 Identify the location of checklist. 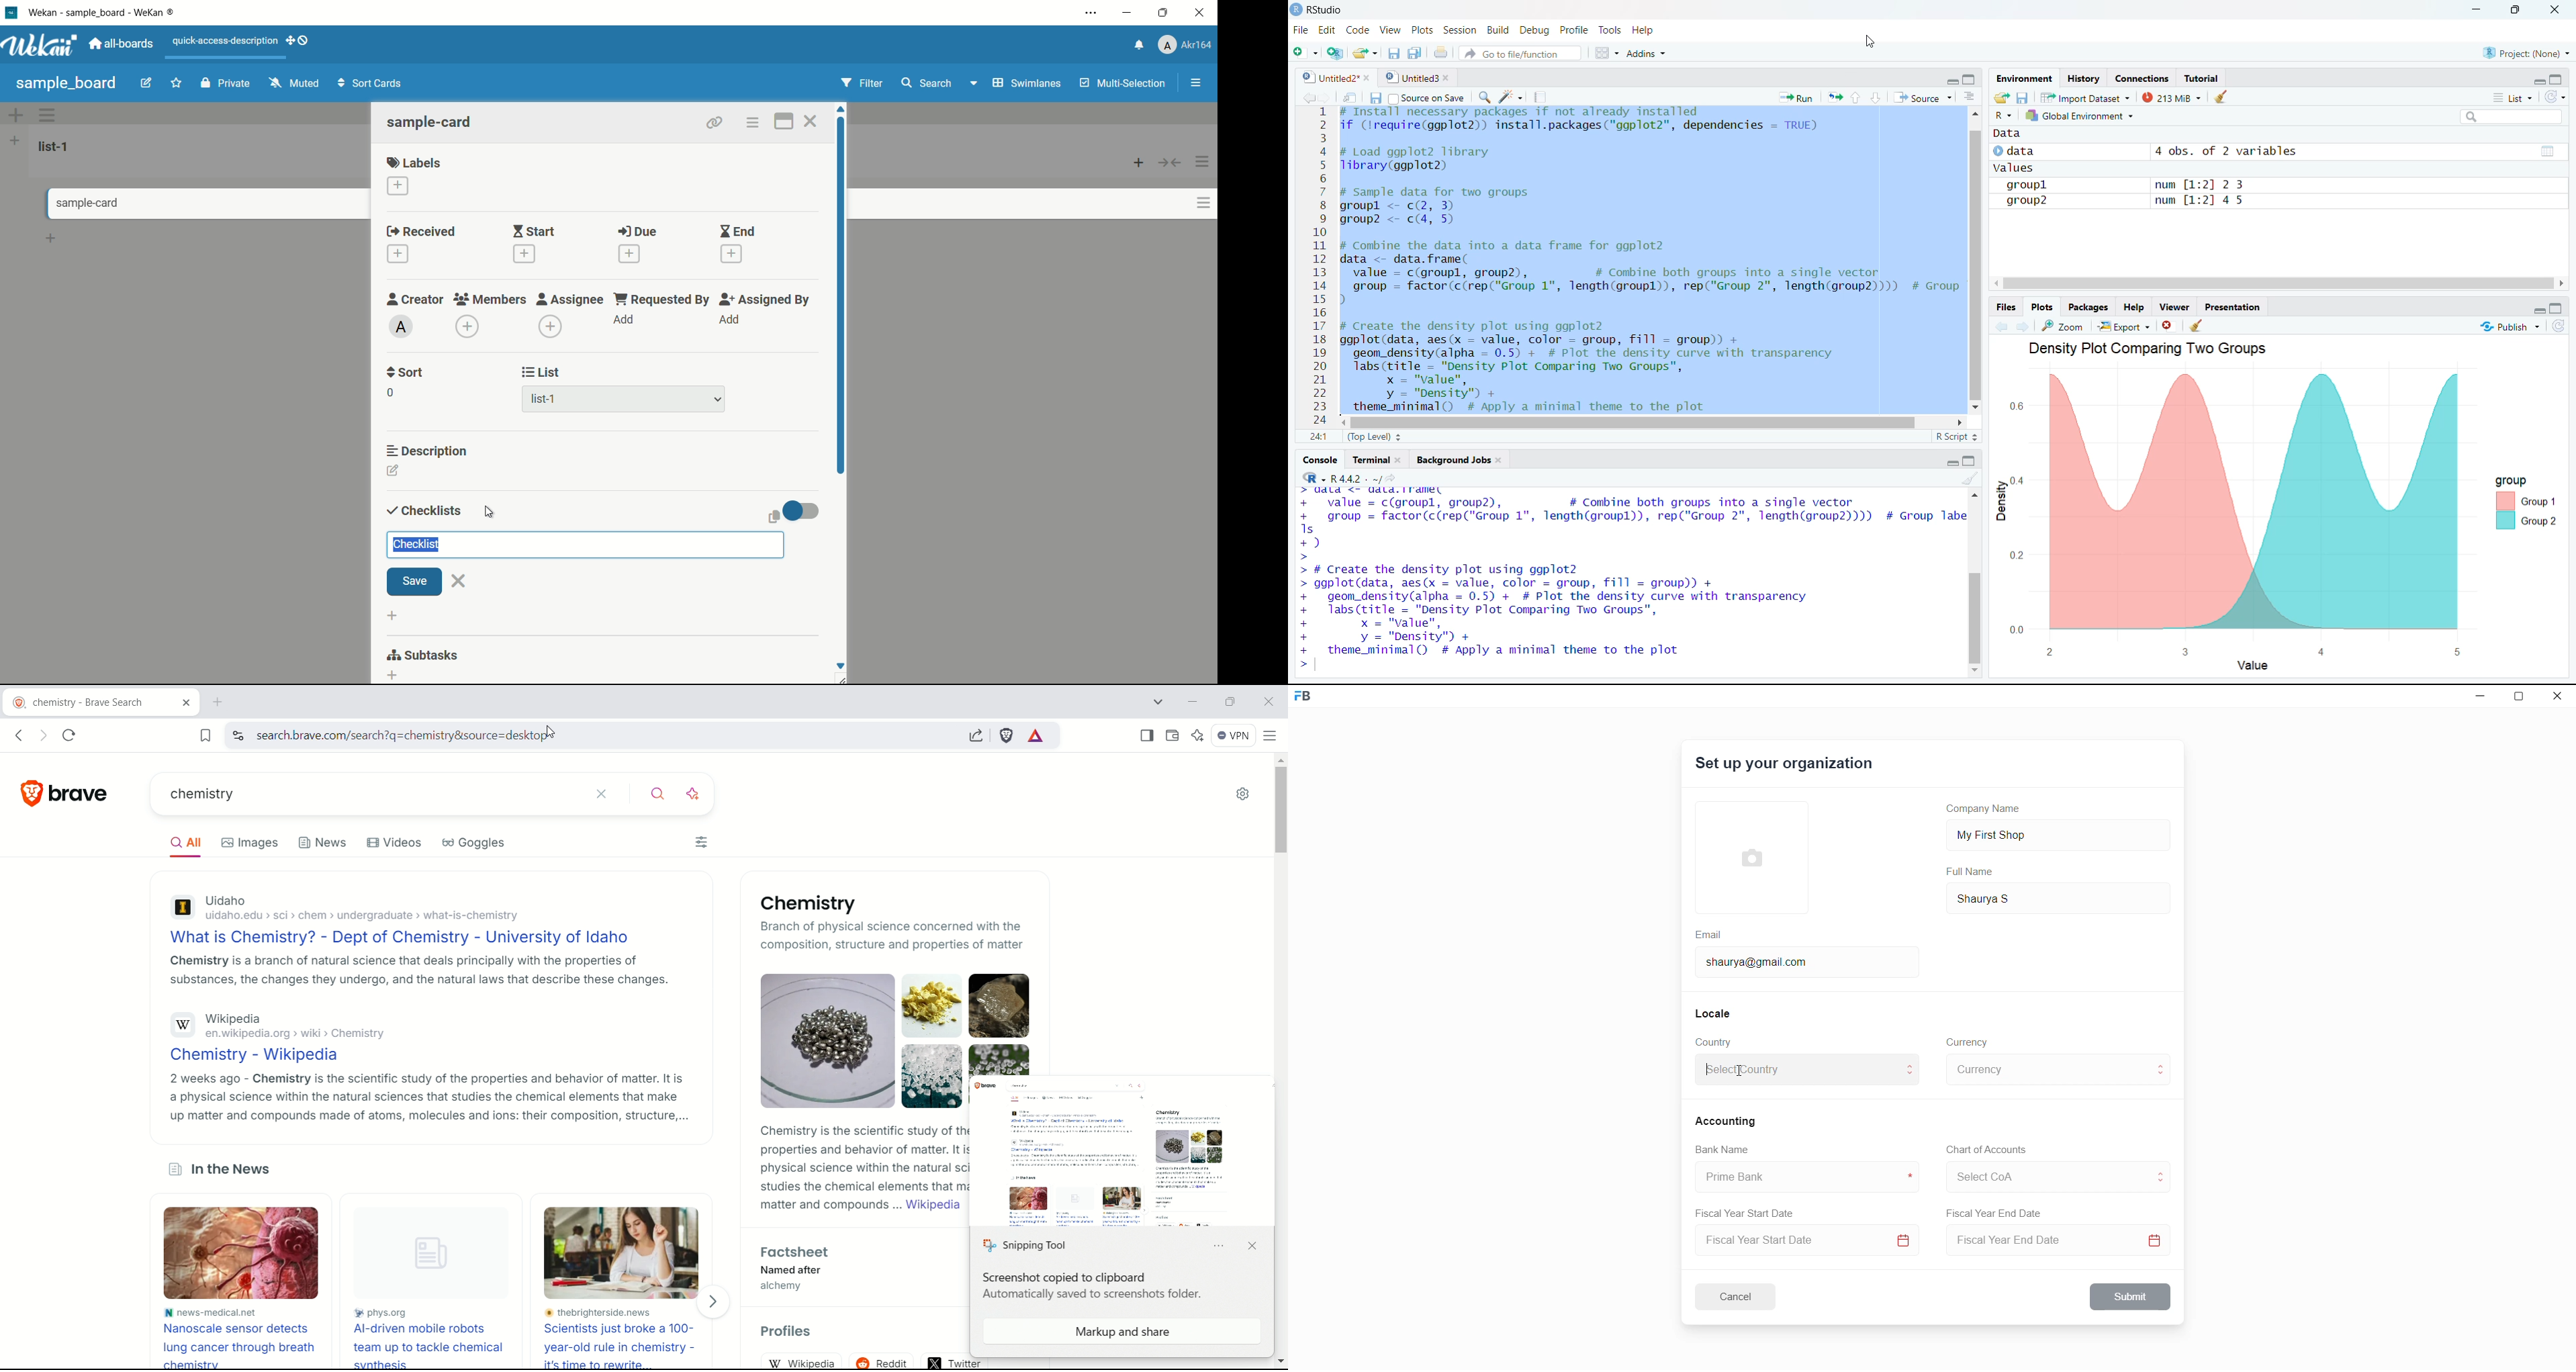
(422, 511).